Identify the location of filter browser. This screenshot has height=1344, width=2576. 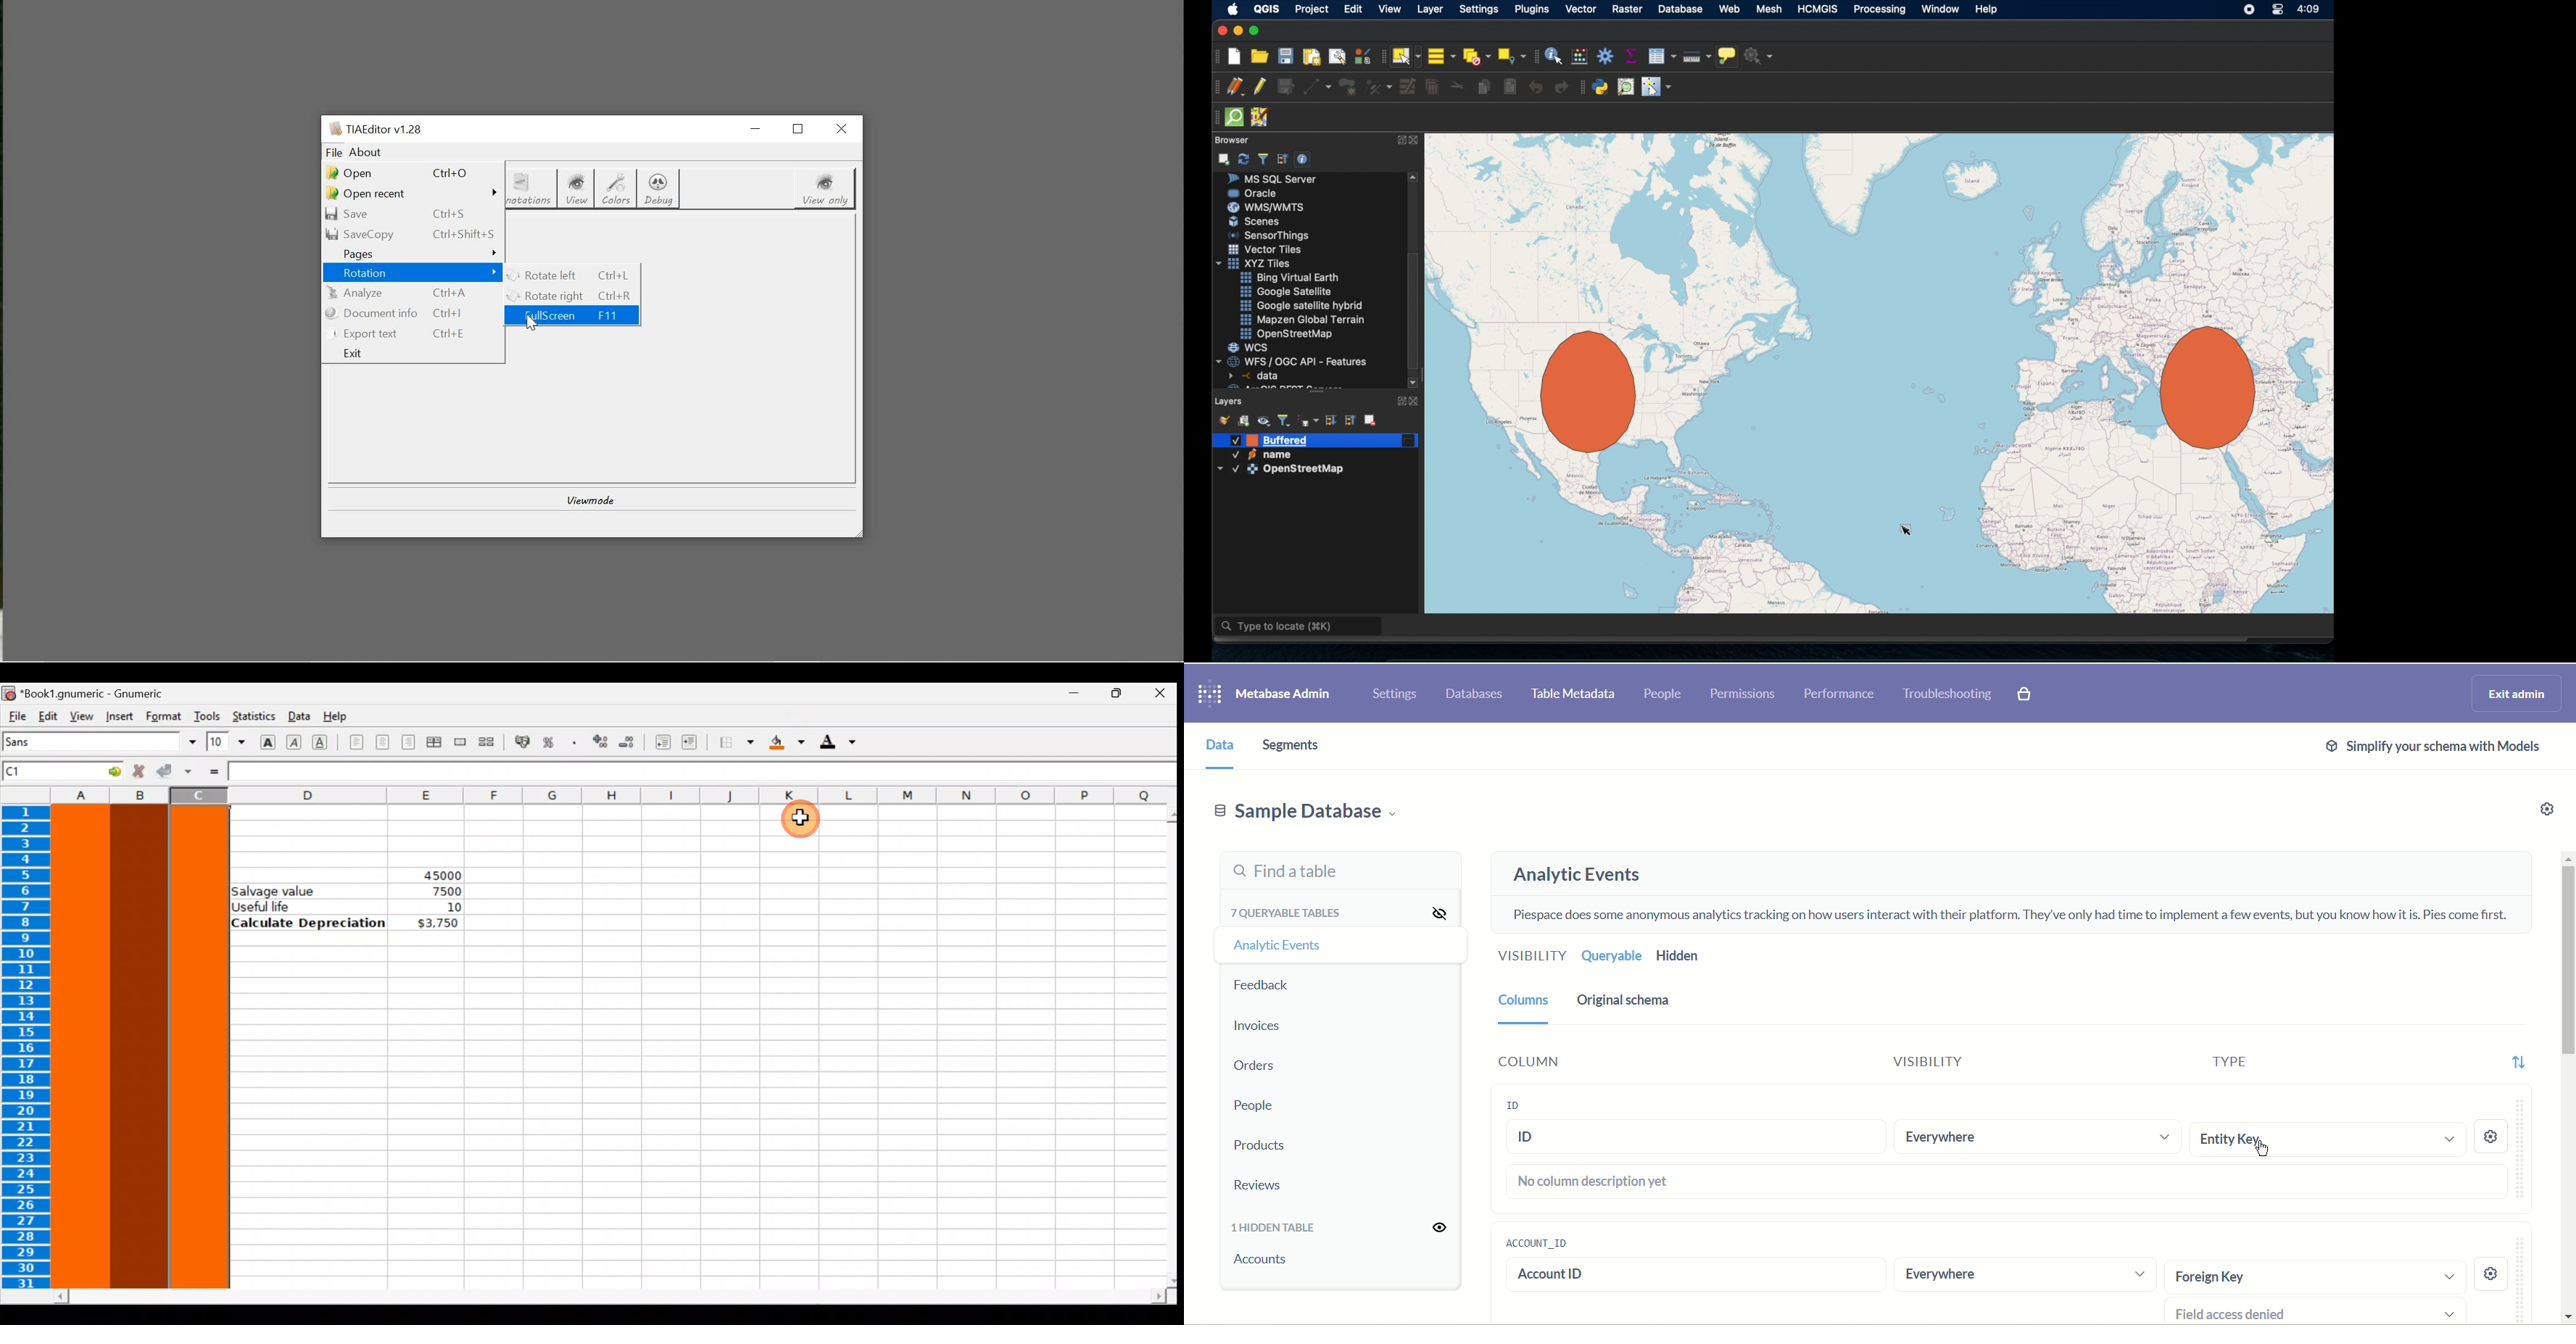
(1262, 158).